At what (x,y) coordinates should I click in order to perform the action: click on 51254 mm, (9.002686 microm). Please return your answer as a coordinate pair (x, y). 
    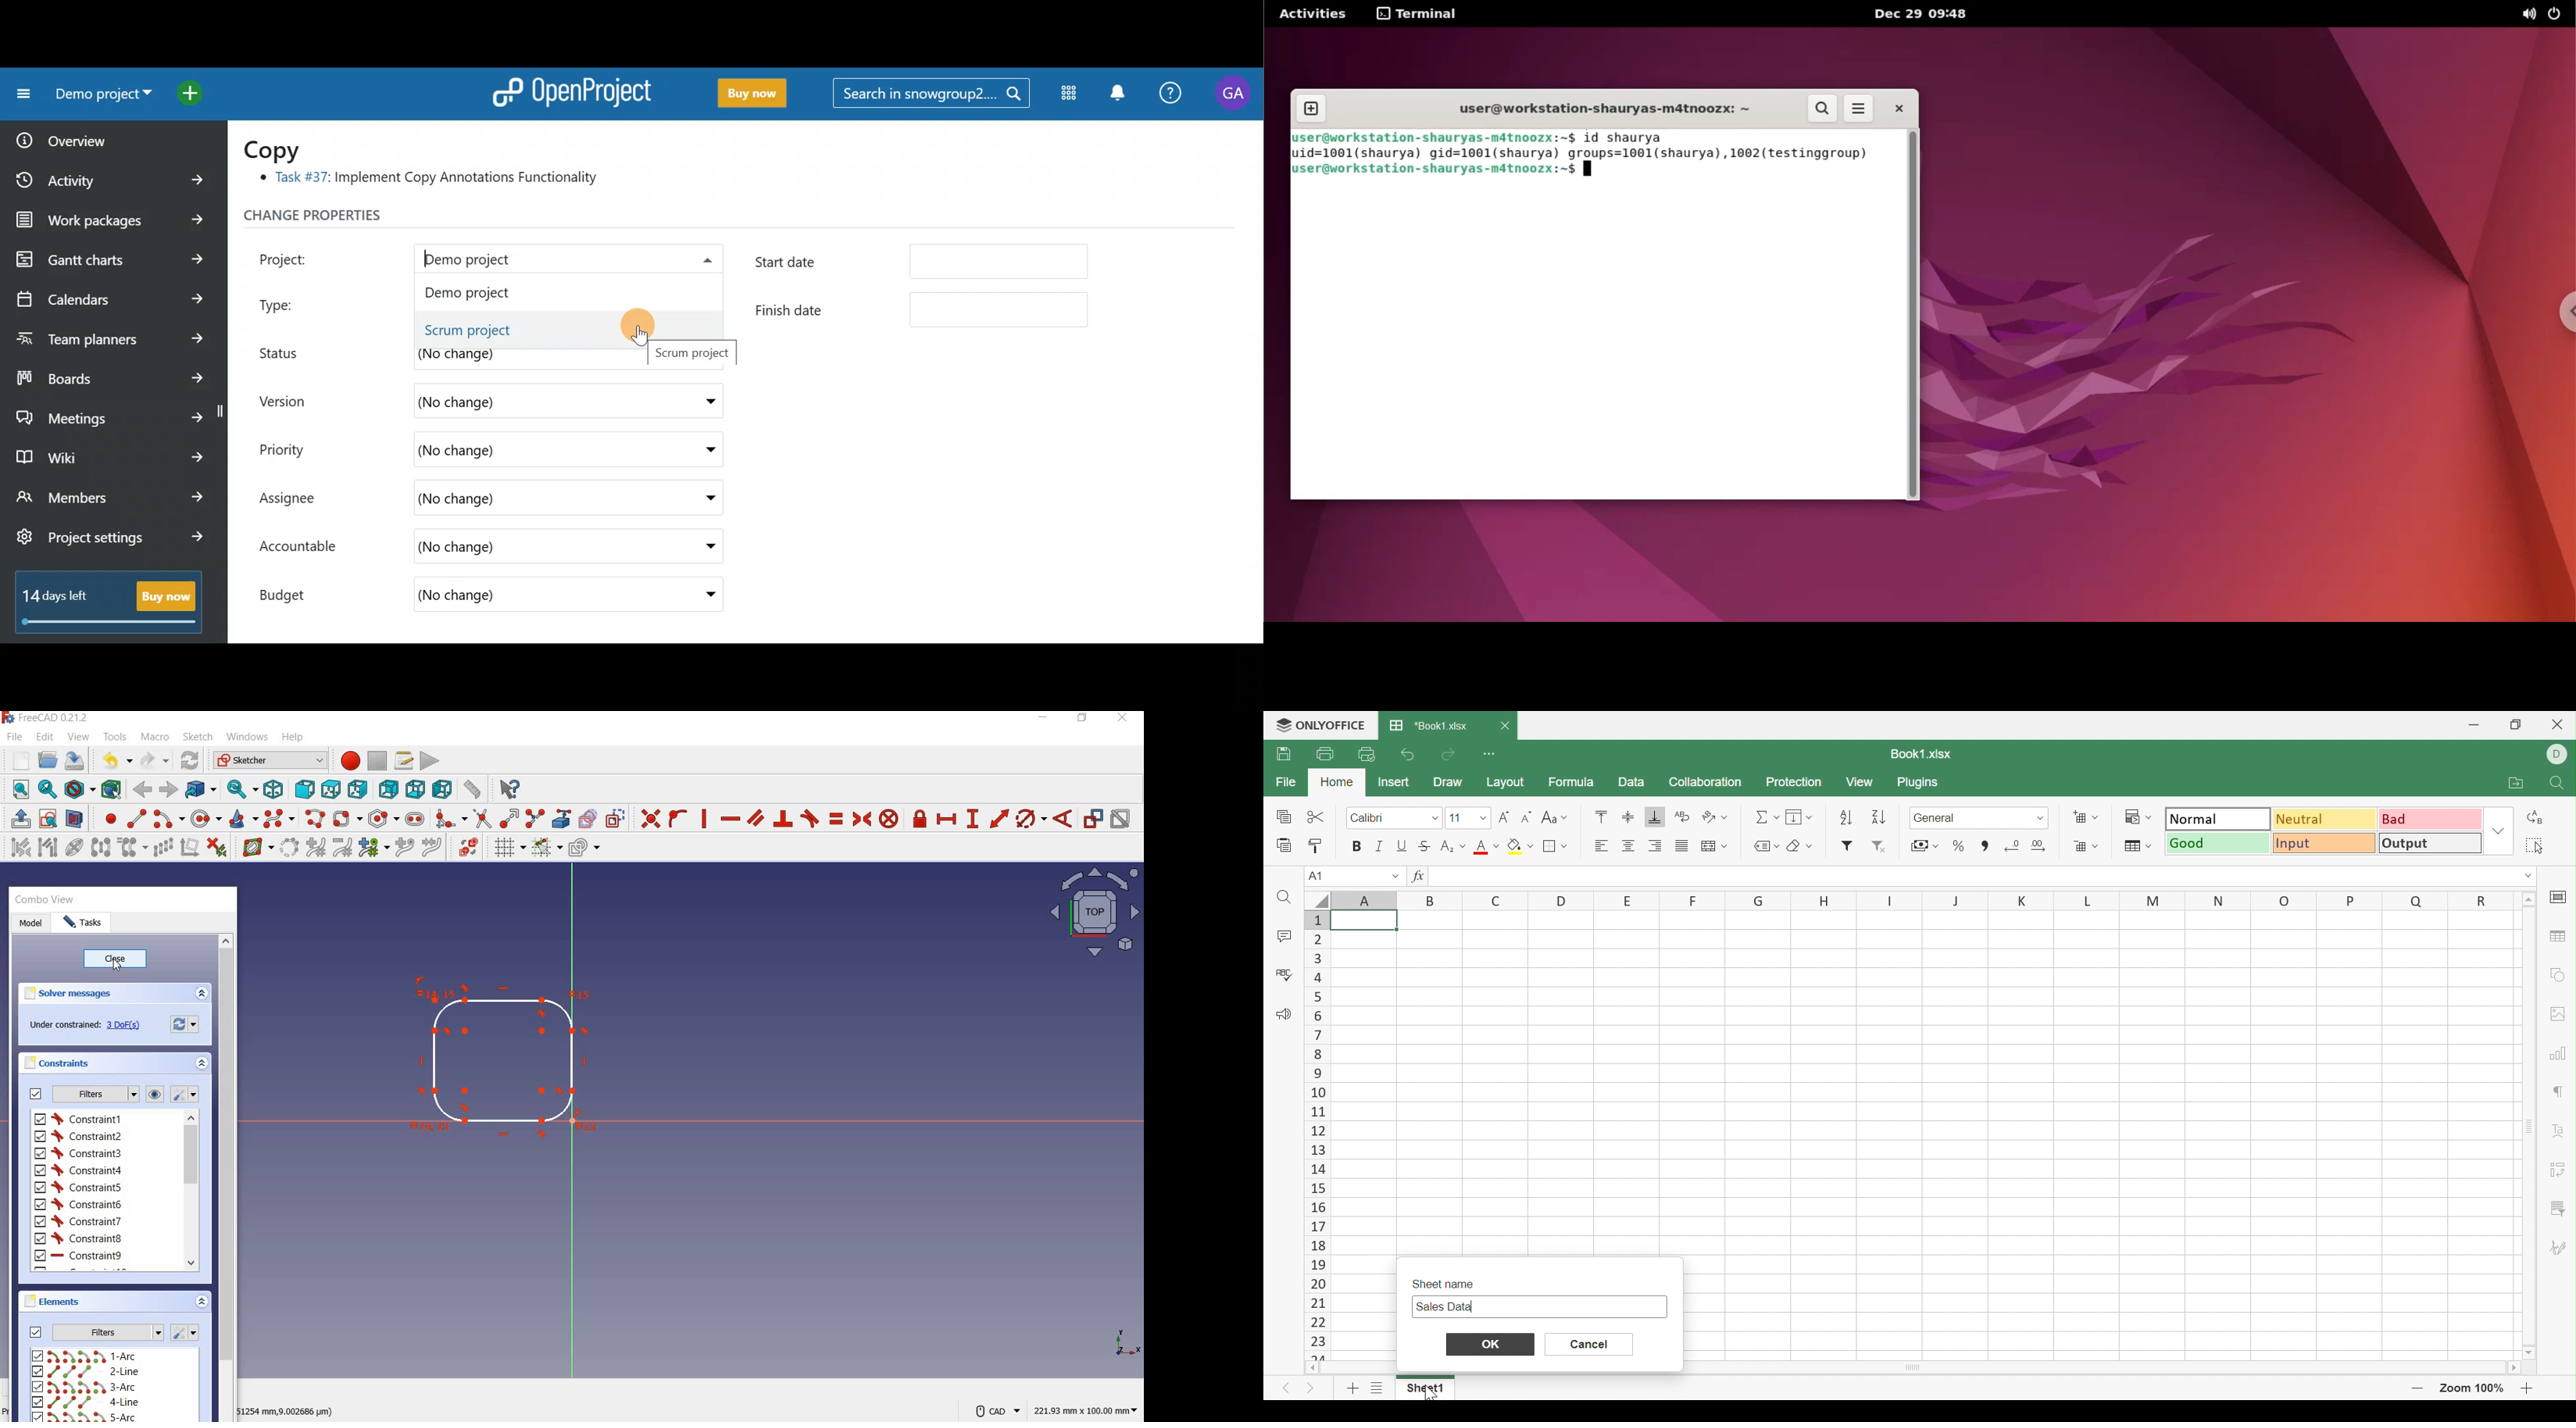
    Looking at the image, I should click on (286, 1413).